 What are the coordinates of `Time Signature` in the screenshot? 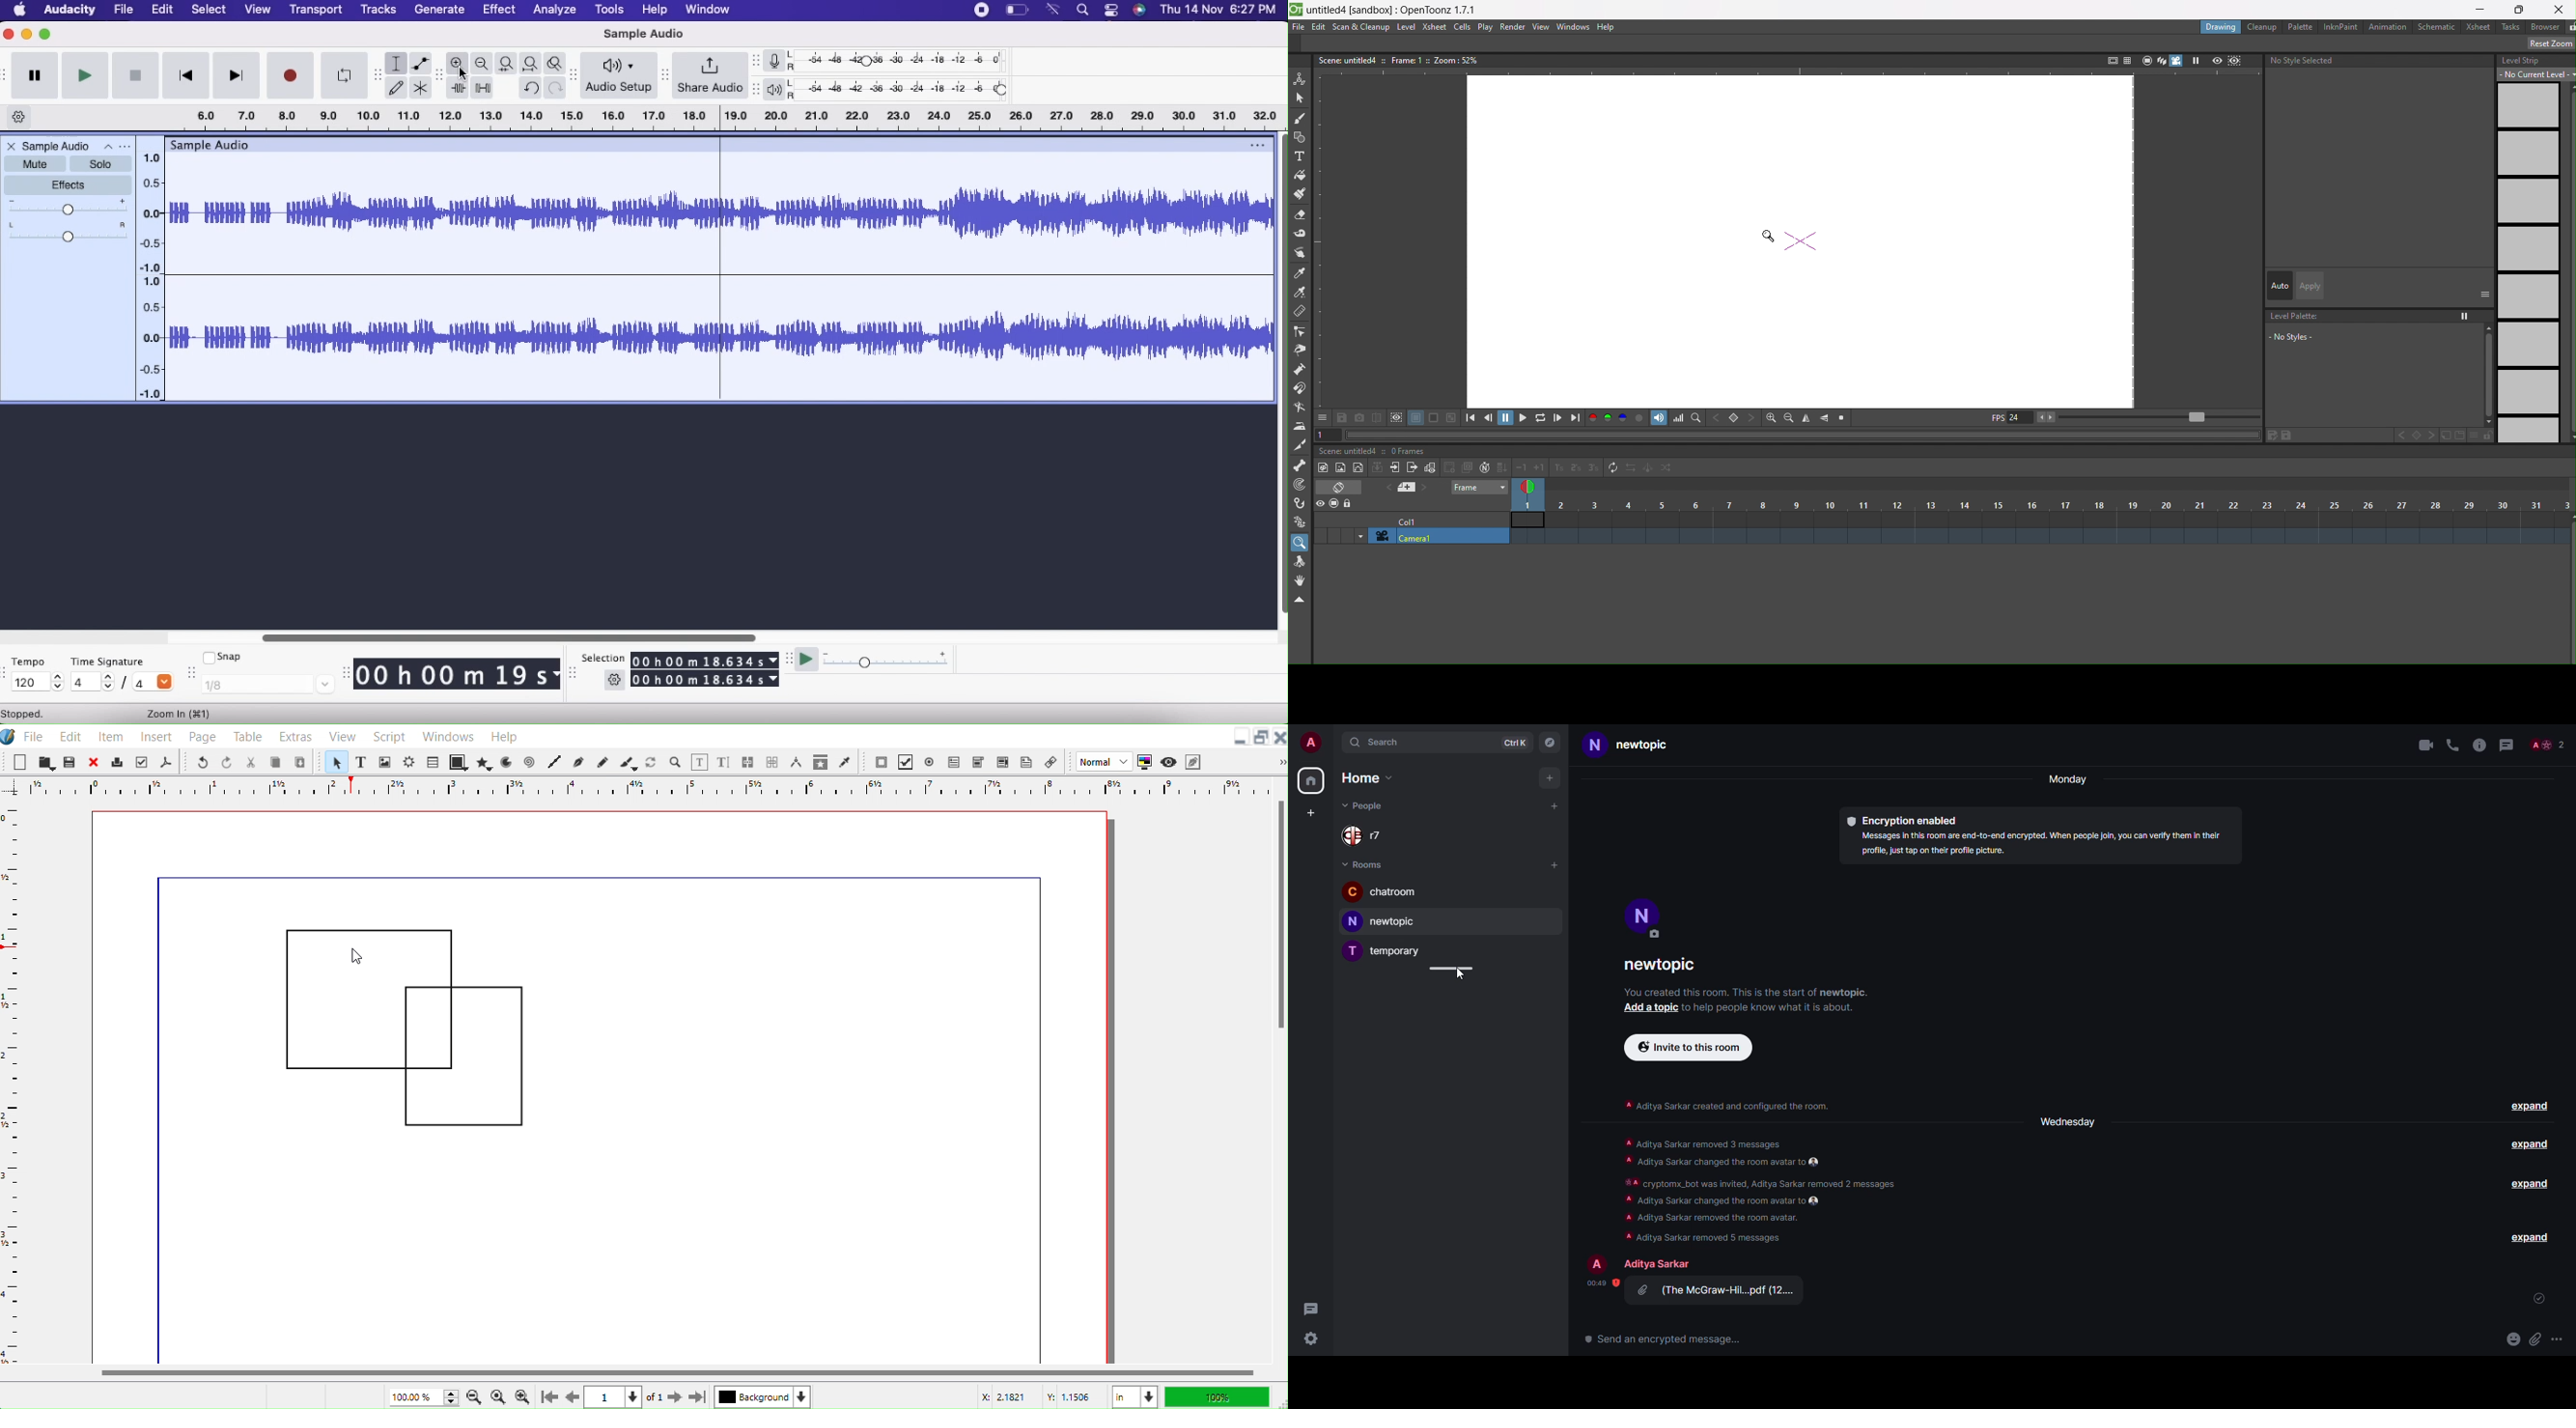 It's located at (107, 662).